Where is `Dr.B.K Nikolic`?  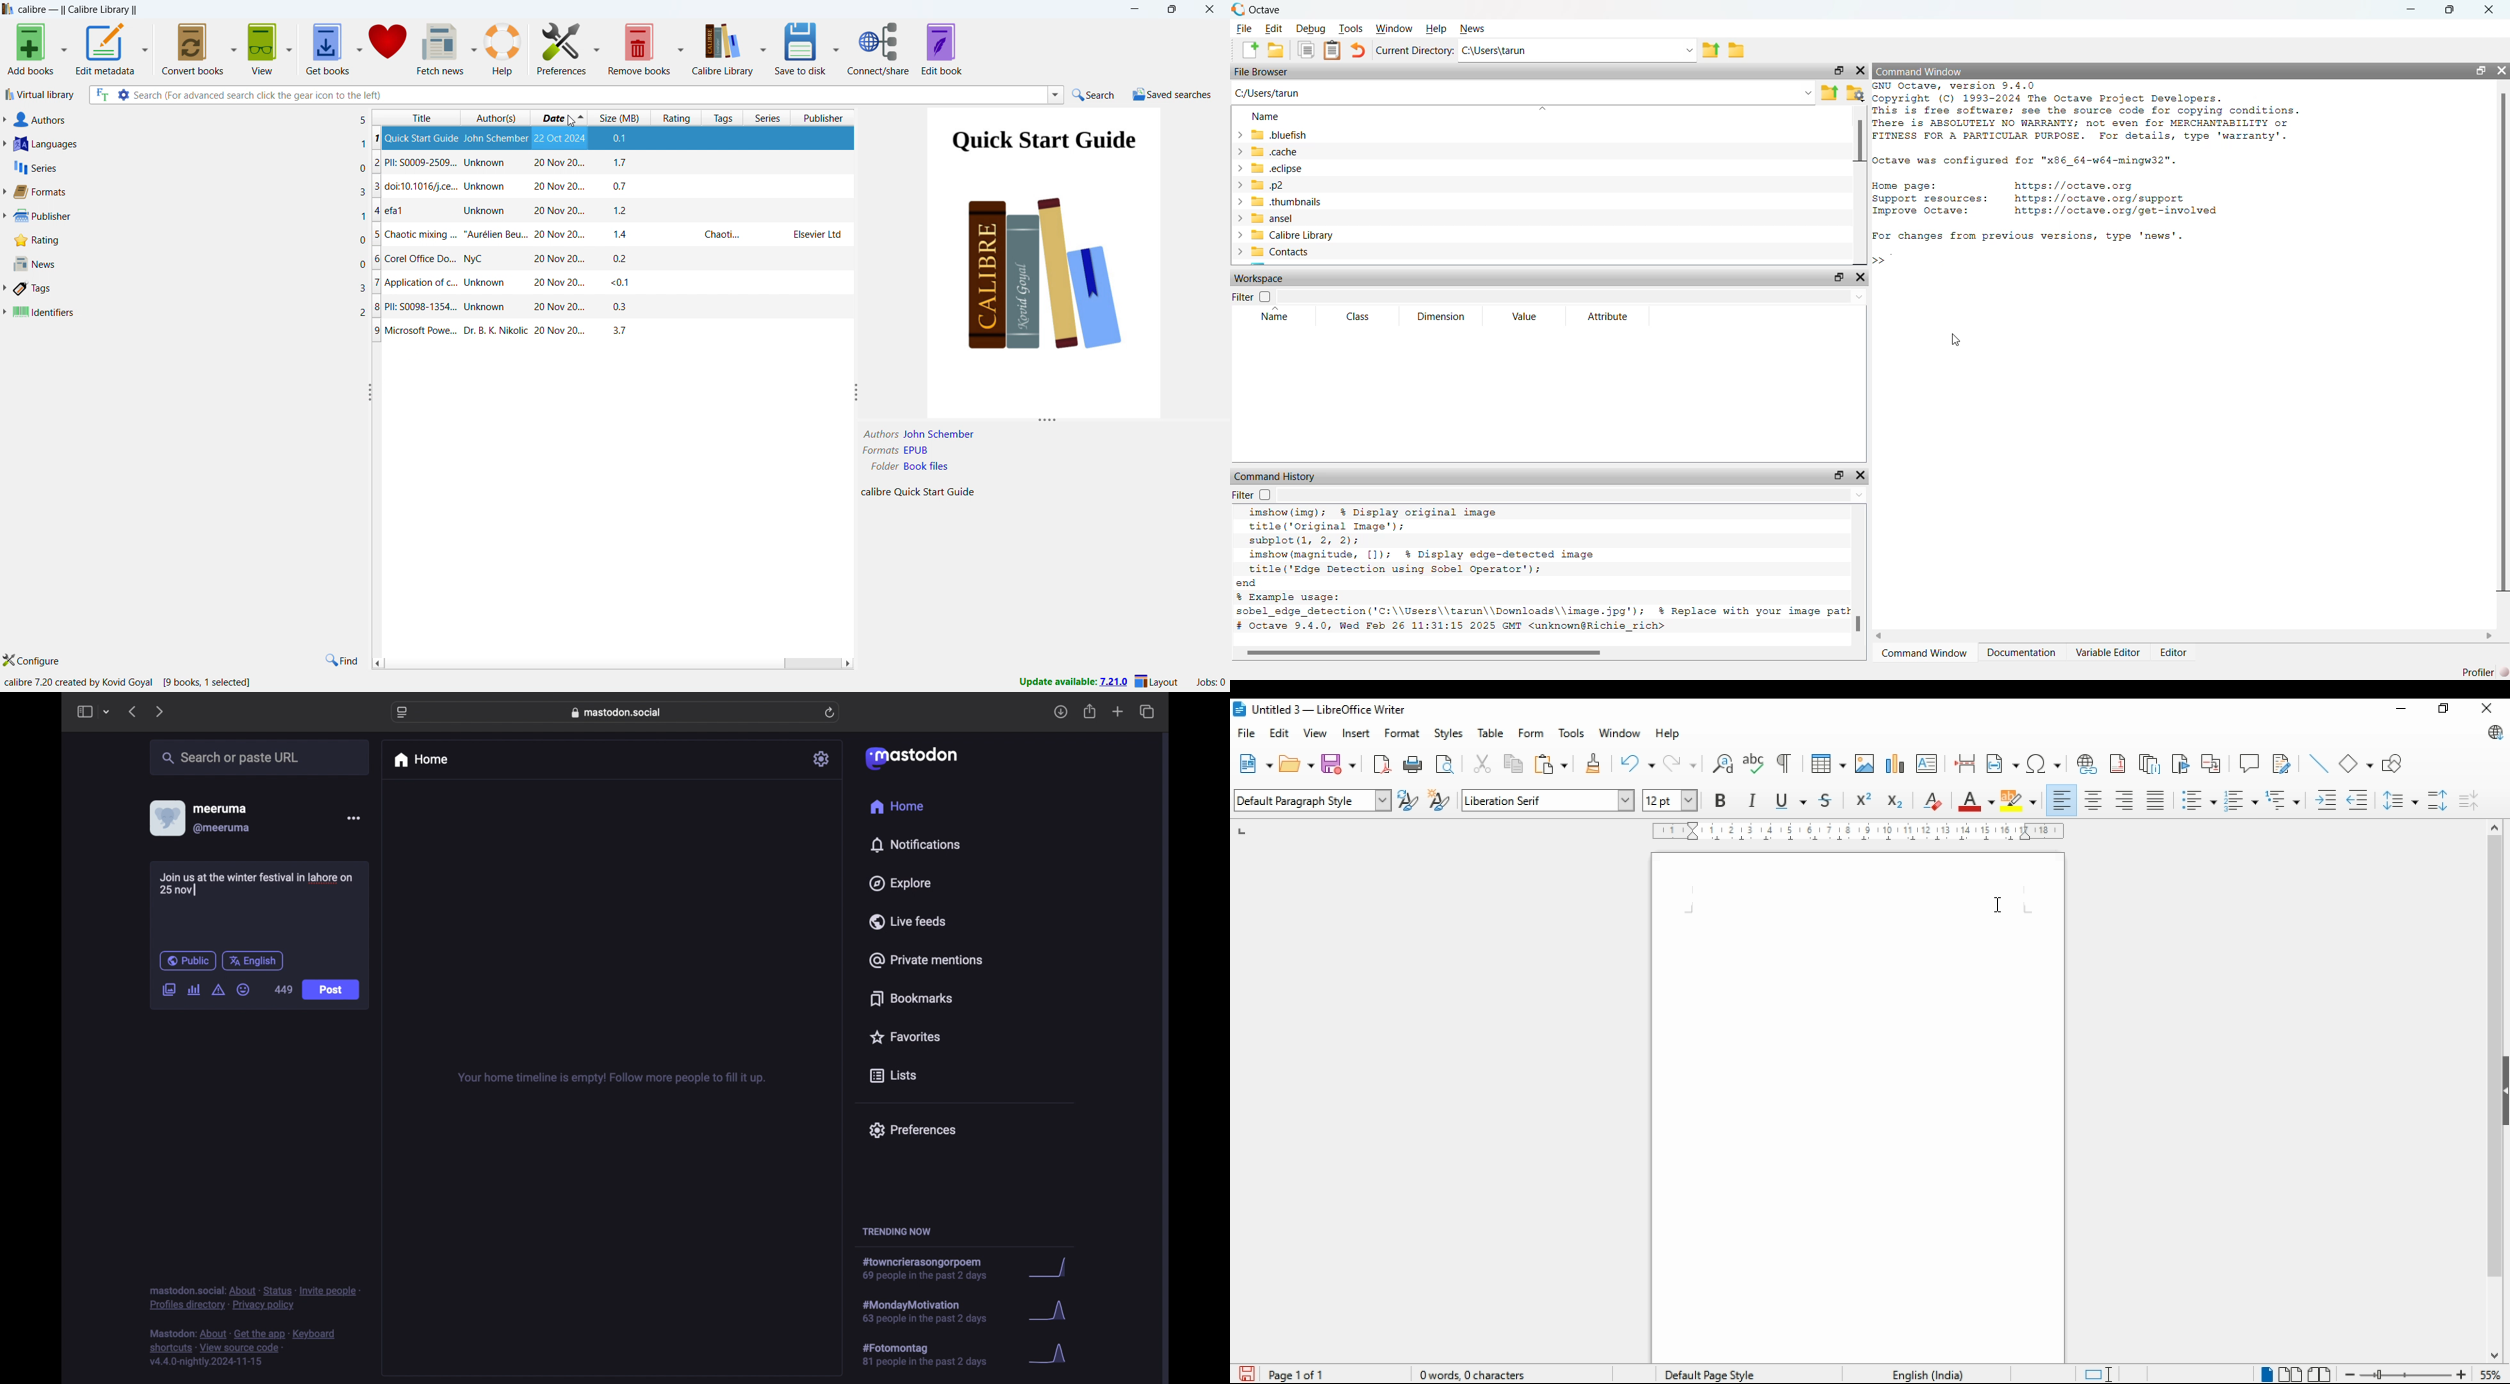
Dr.B.K Nikolic is located at coordinates (497, 330).